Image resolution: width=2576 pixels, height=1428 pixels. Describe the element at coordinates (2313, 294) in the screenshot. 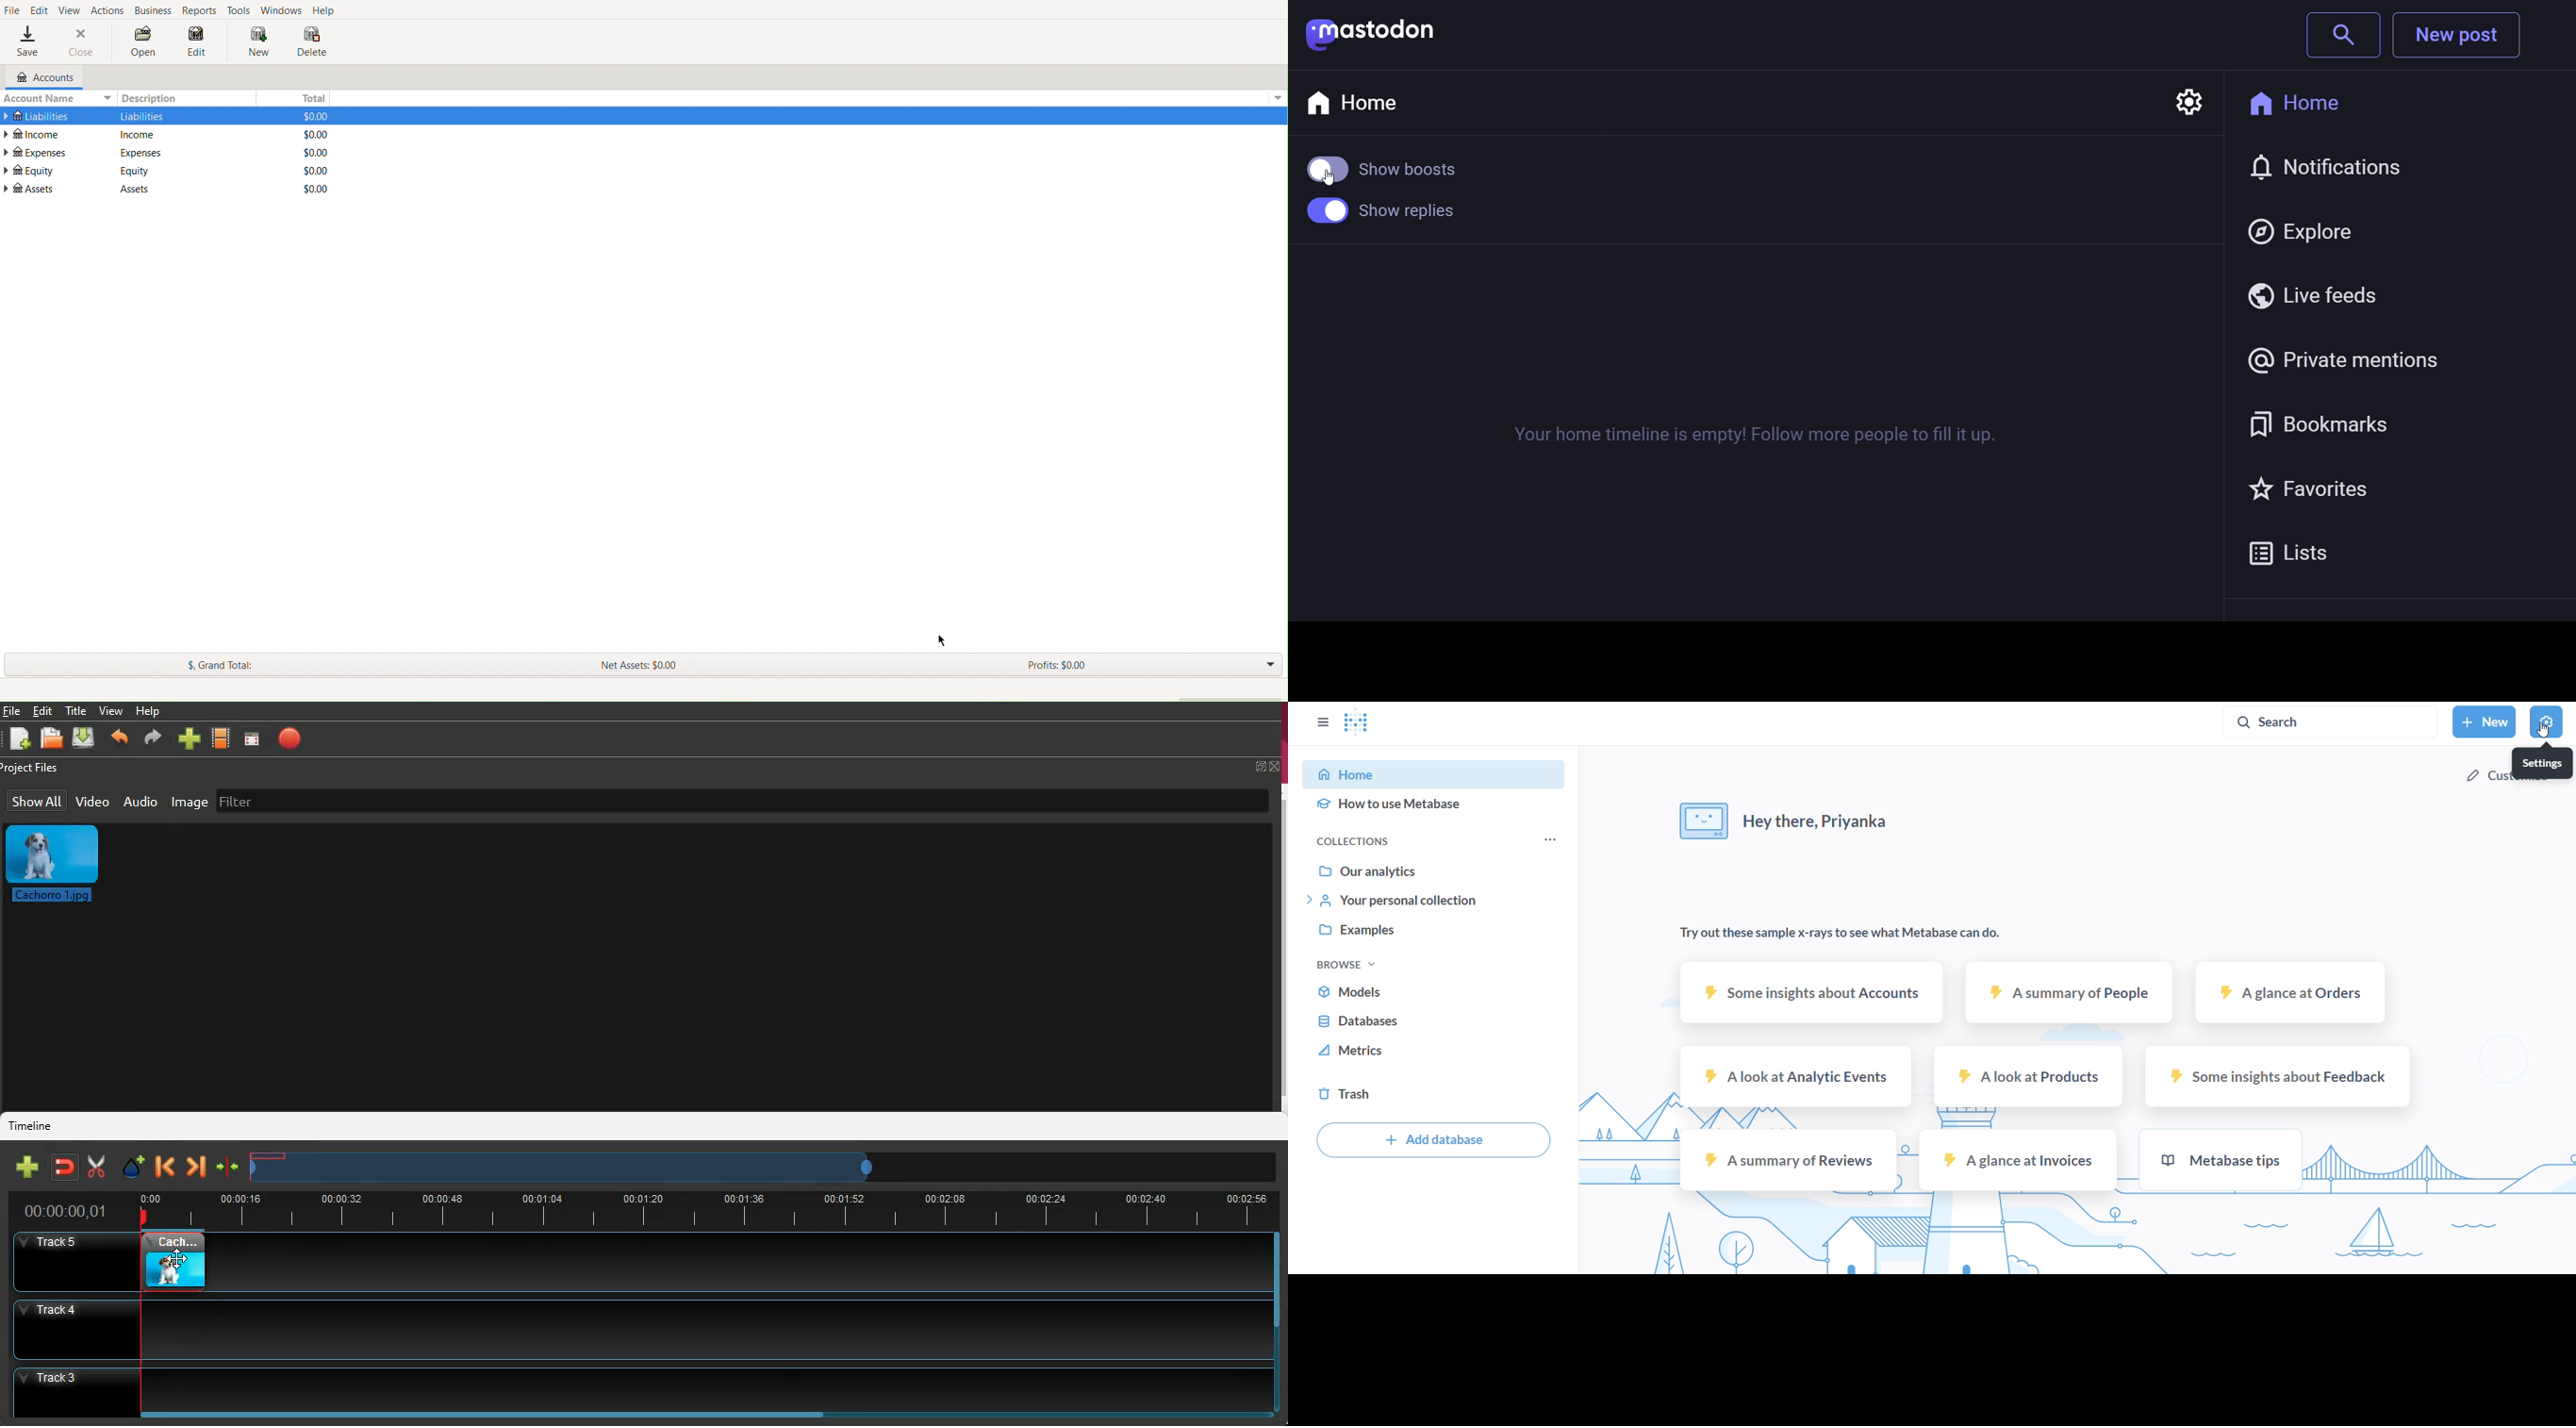

I see `live feed` at that location.